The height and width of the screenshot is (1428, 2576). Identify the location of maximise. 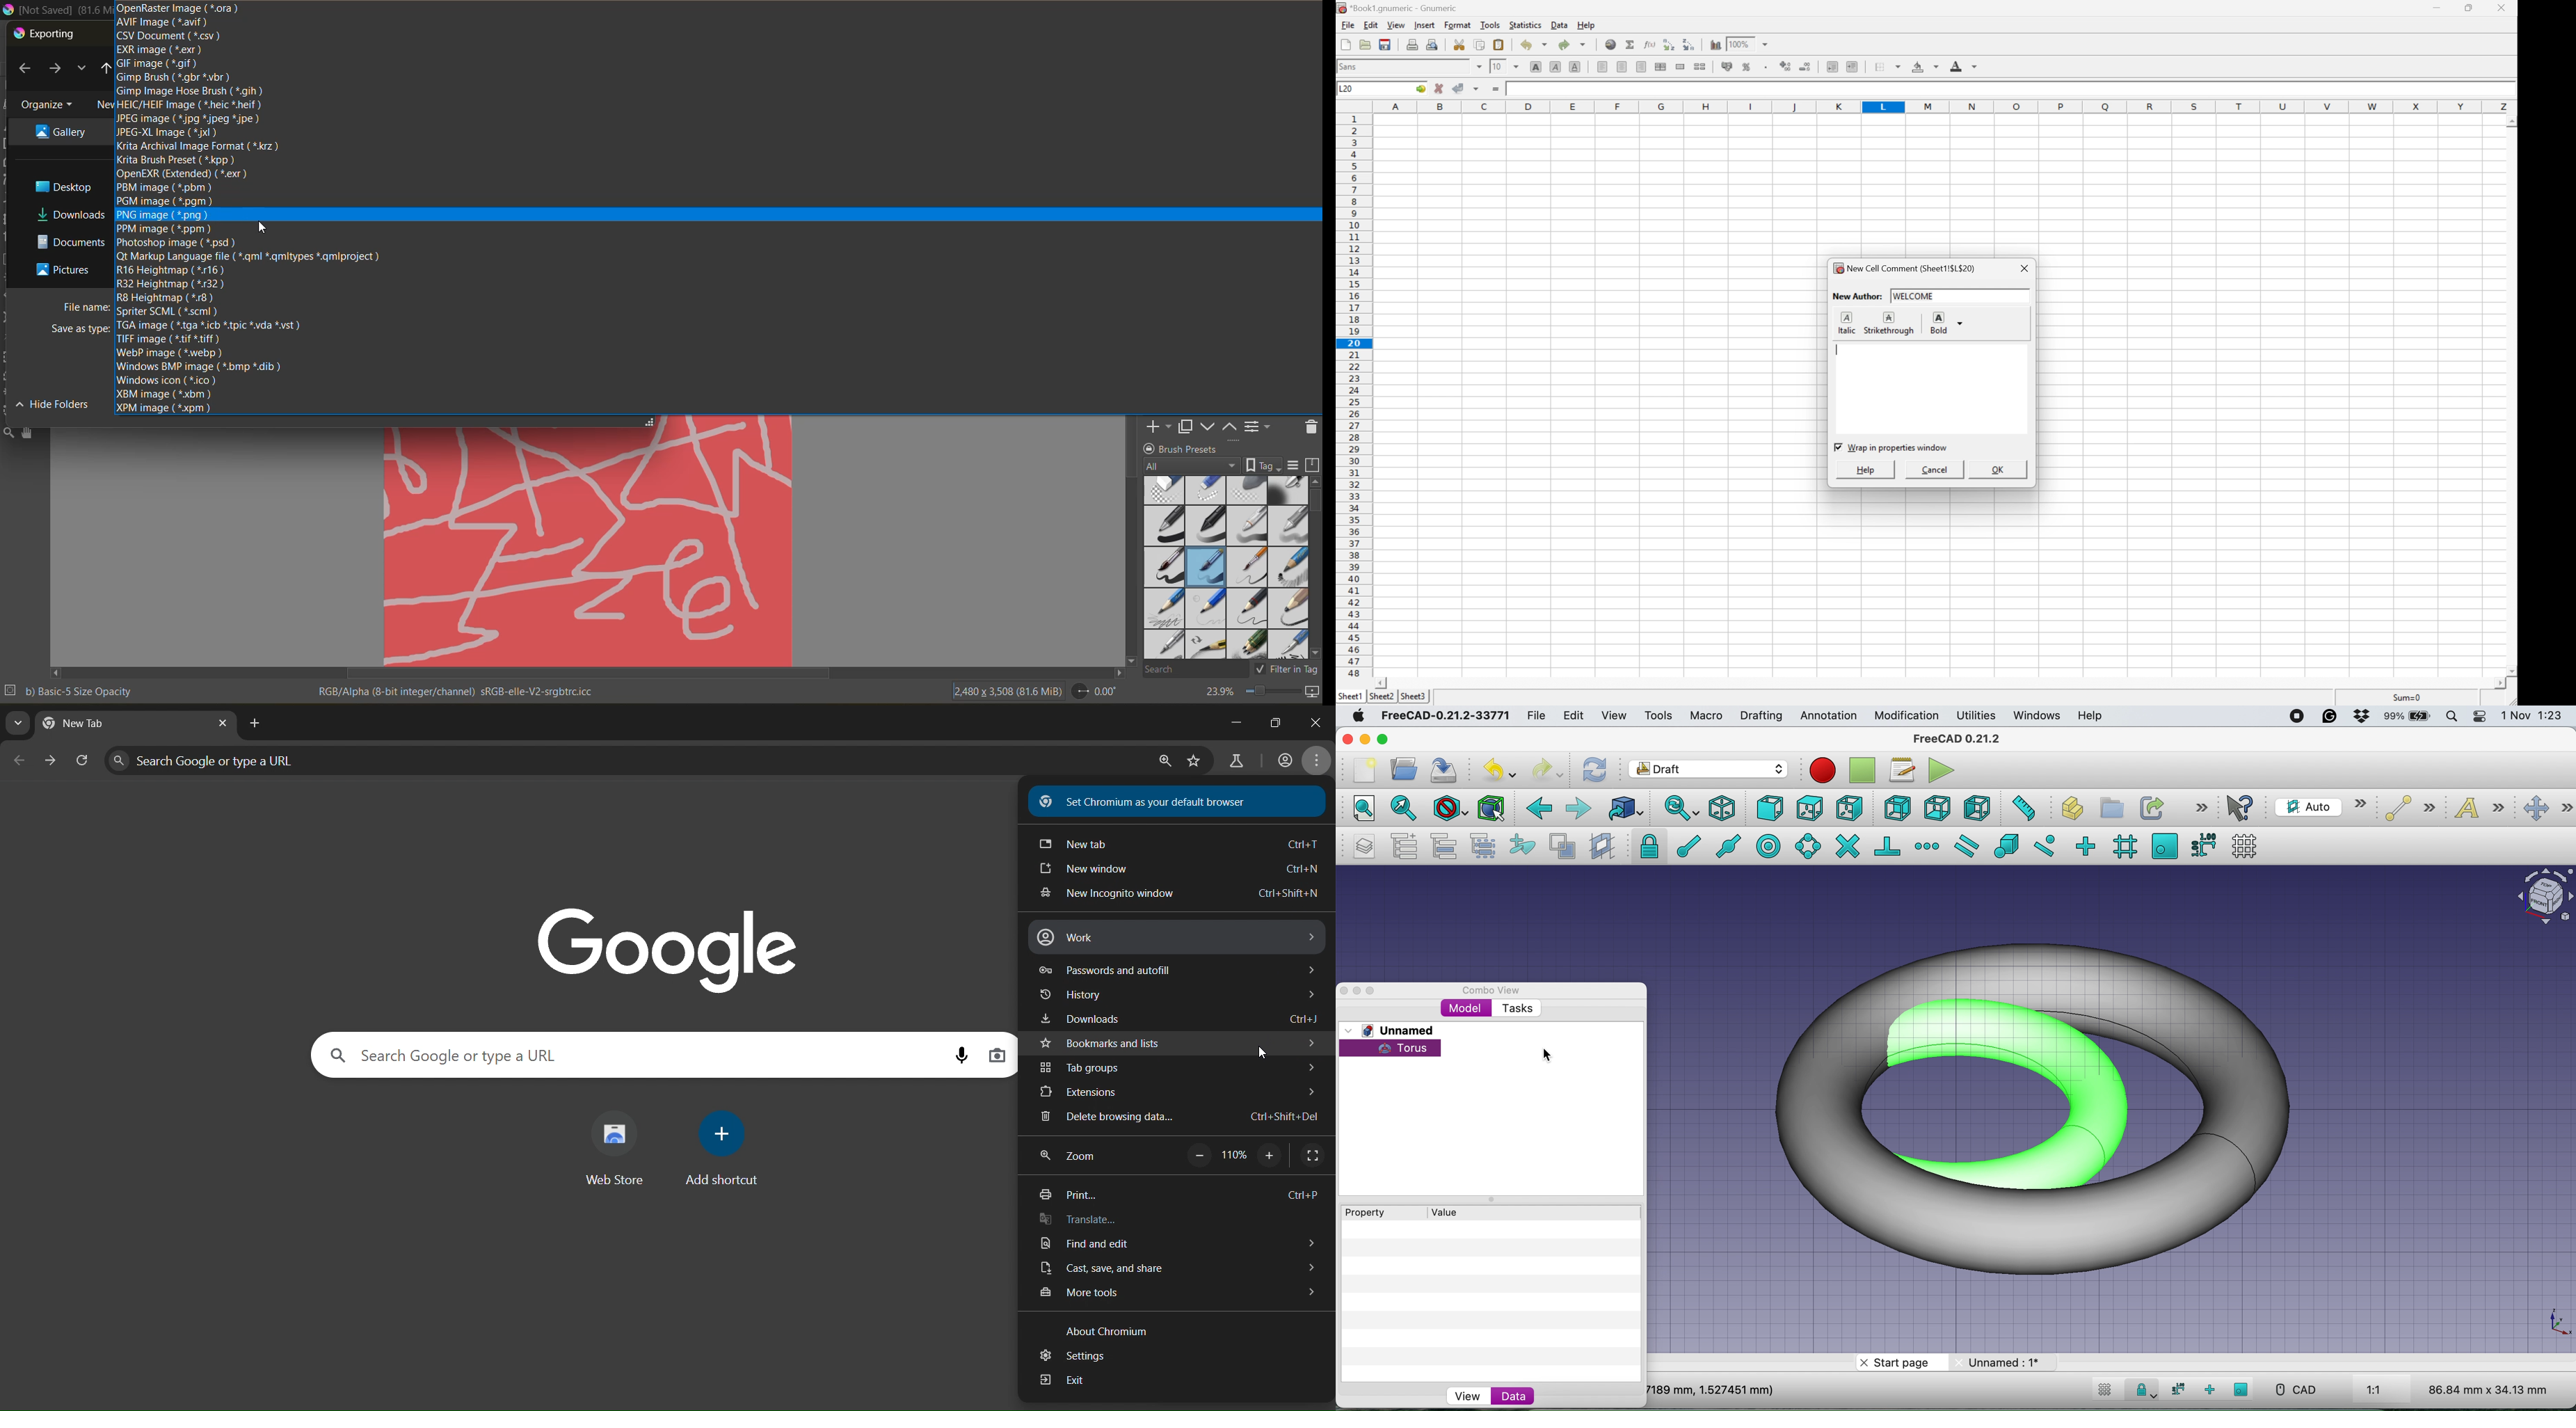
(1385, 740).